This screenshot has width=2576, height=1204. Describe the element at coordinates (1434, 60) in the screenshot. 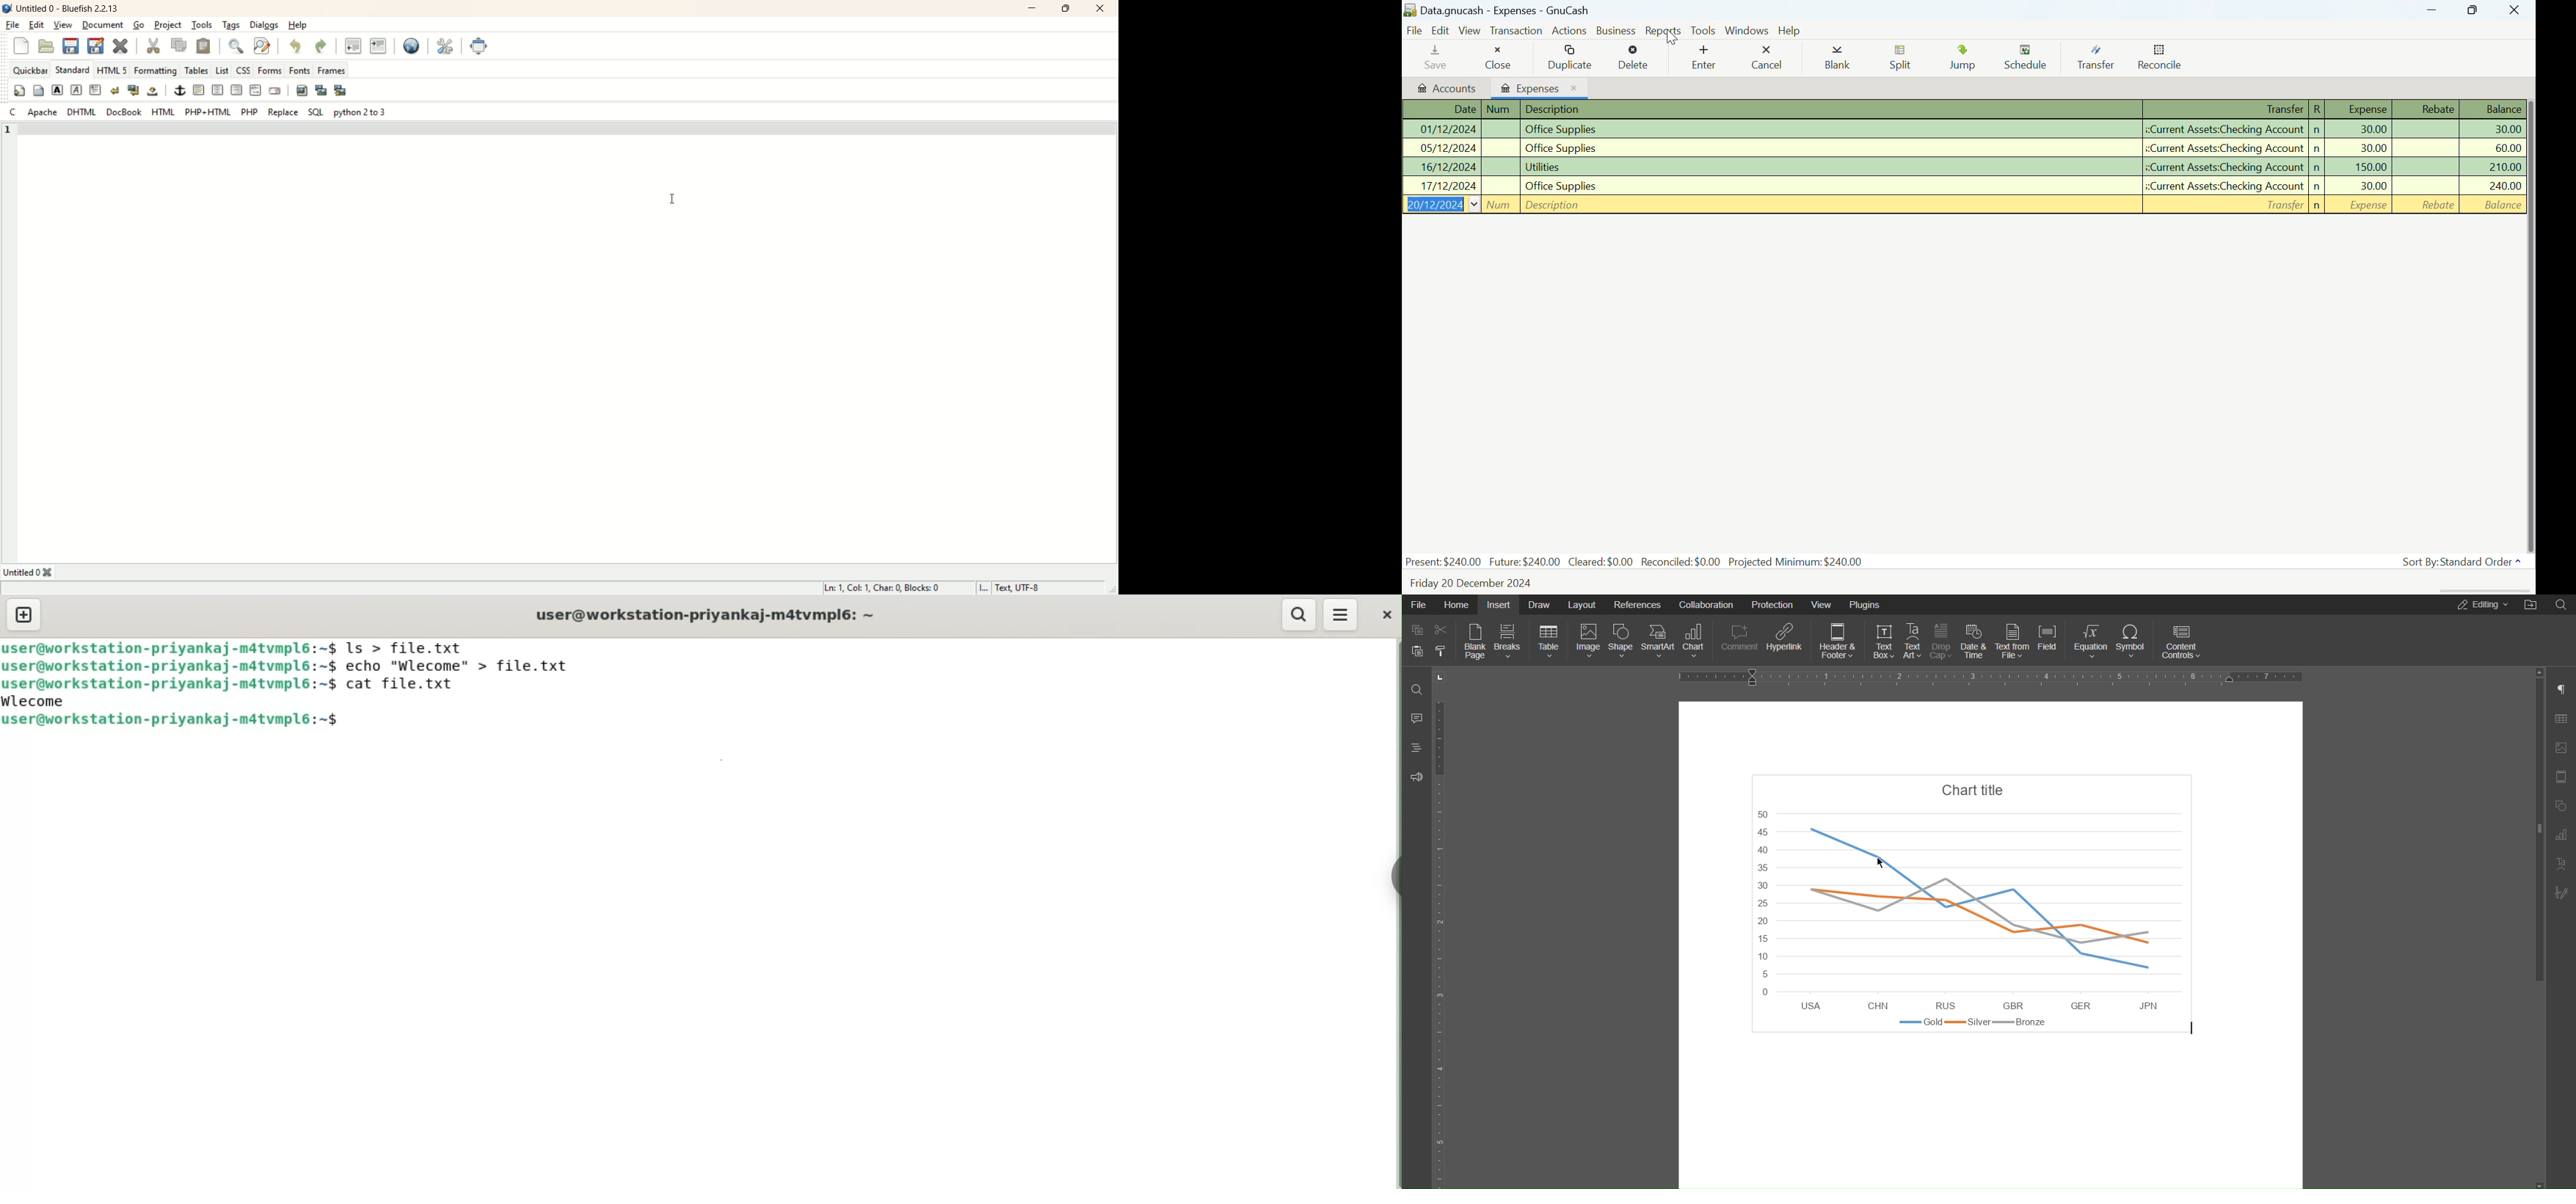

I see `Save` at that location.